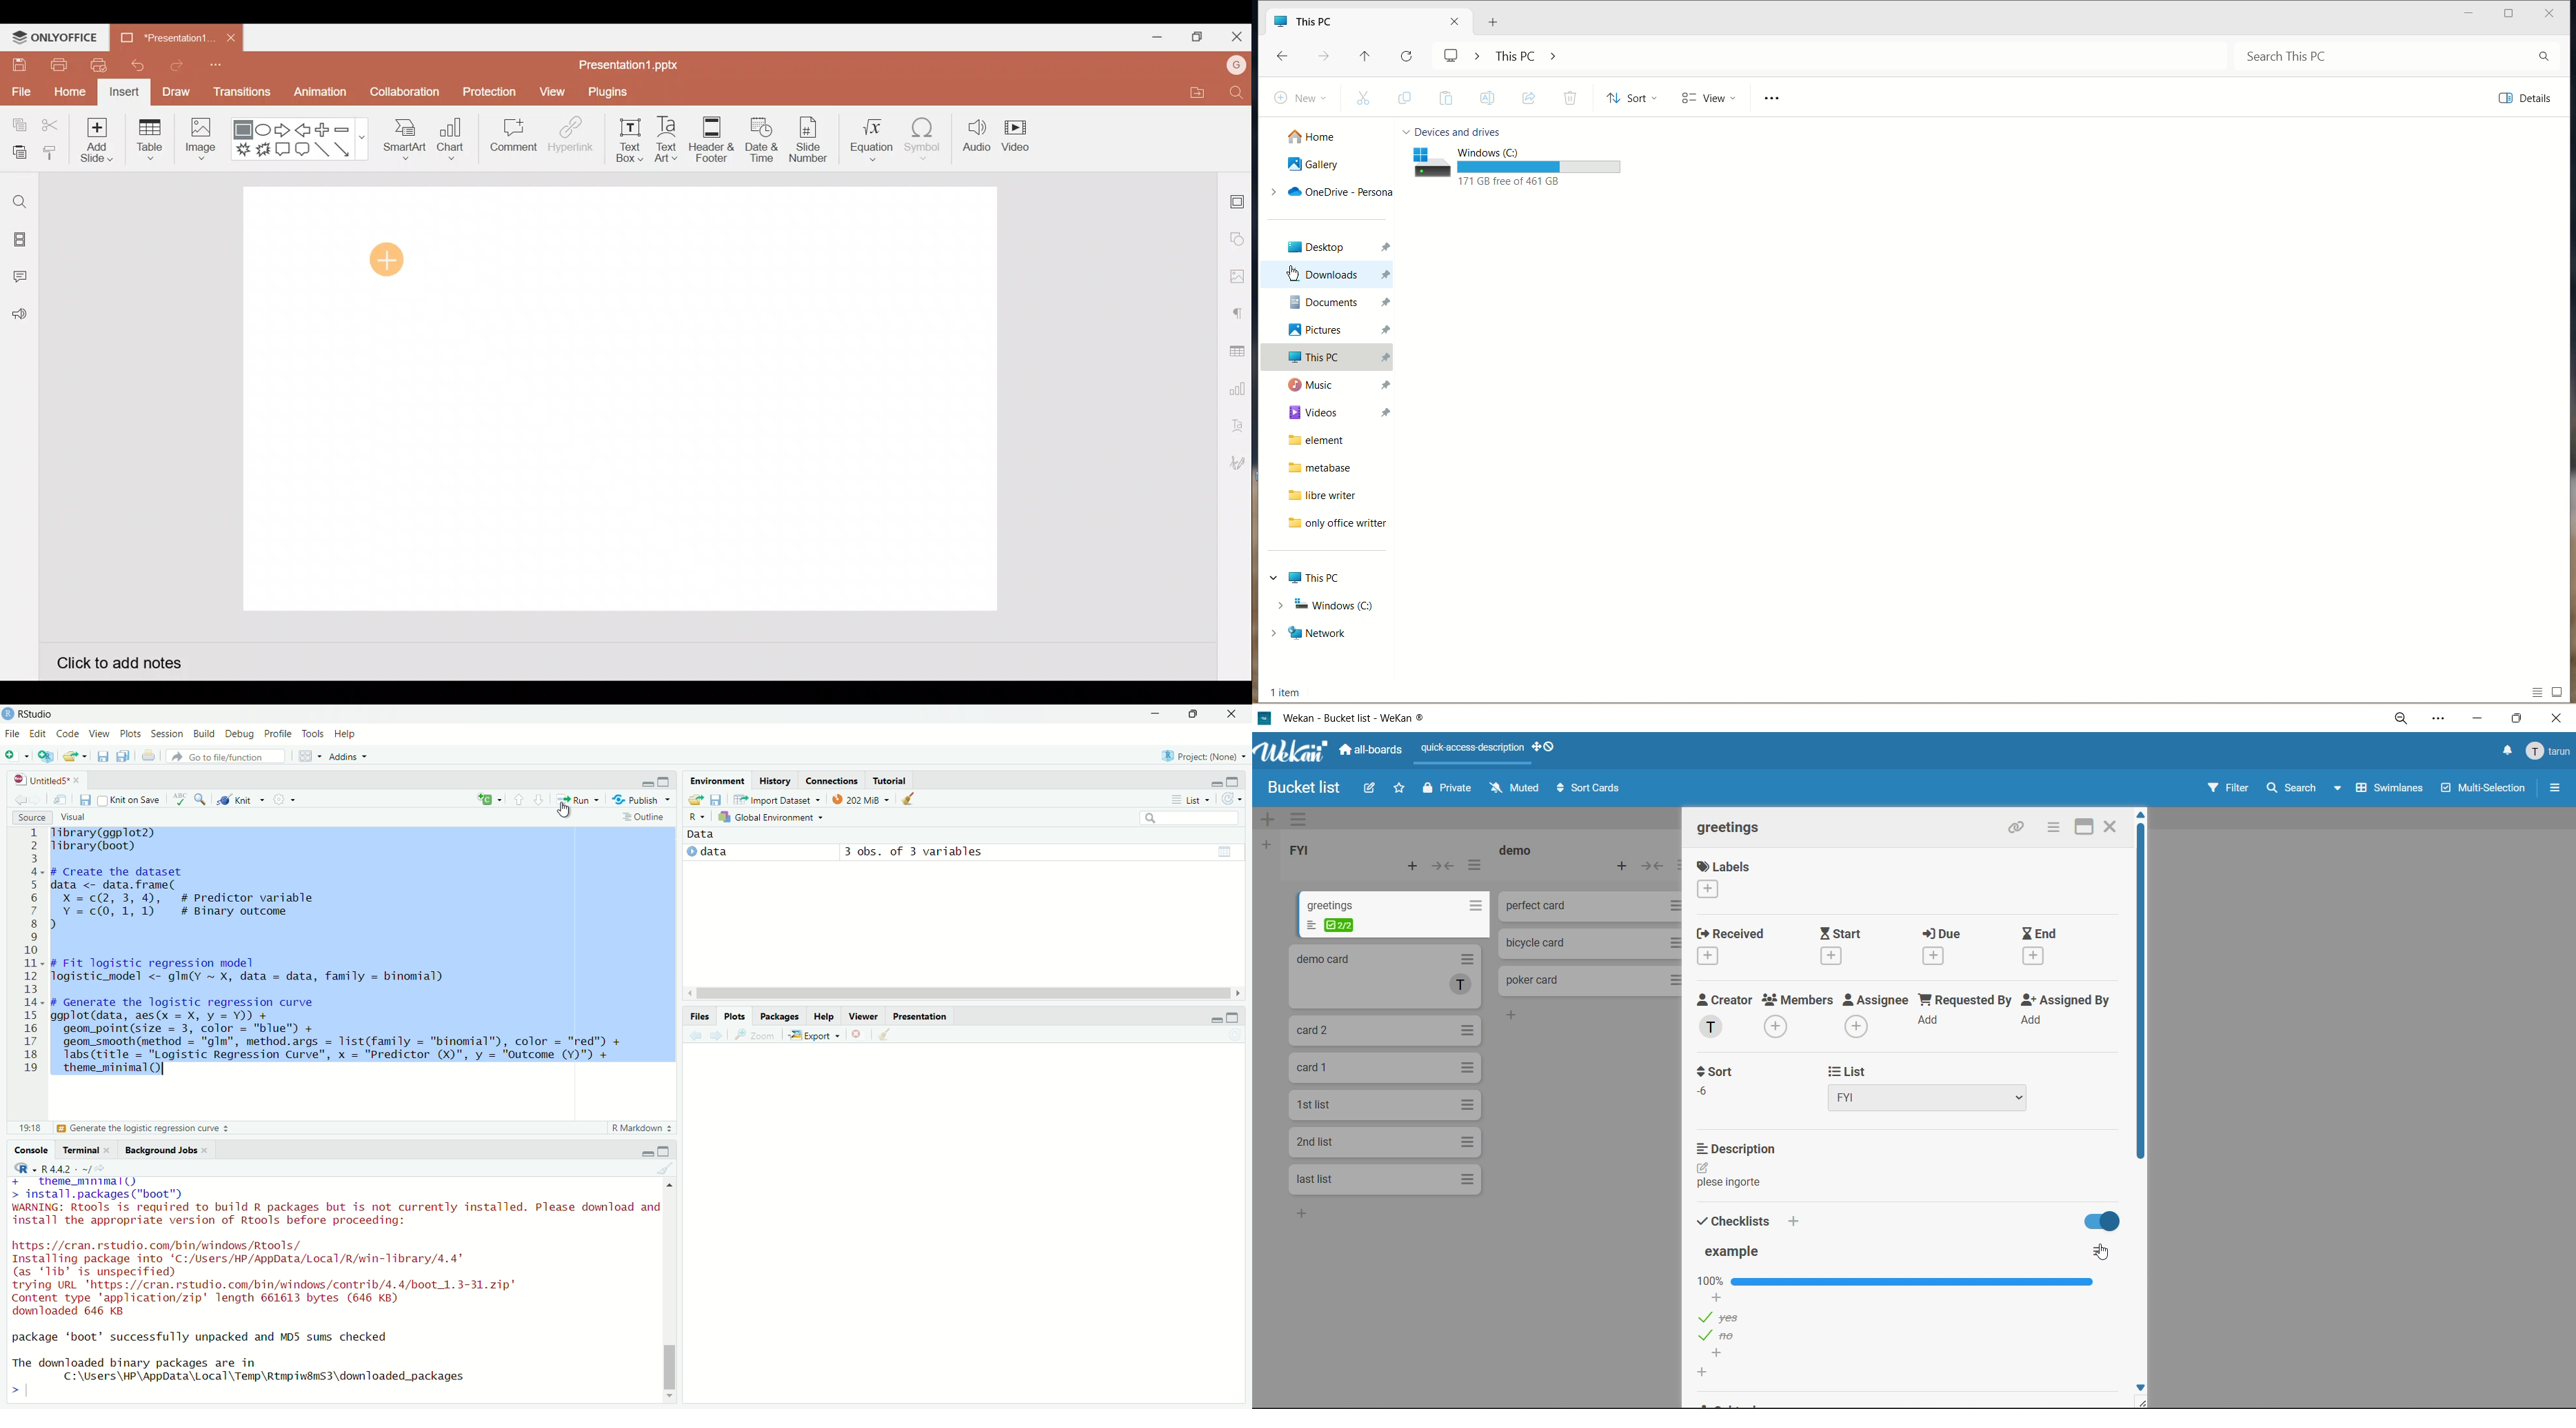  What do you see at coordinates (1383, 1178) in the screenshot?
I see `cards` at bounding box center [1383, 1178].